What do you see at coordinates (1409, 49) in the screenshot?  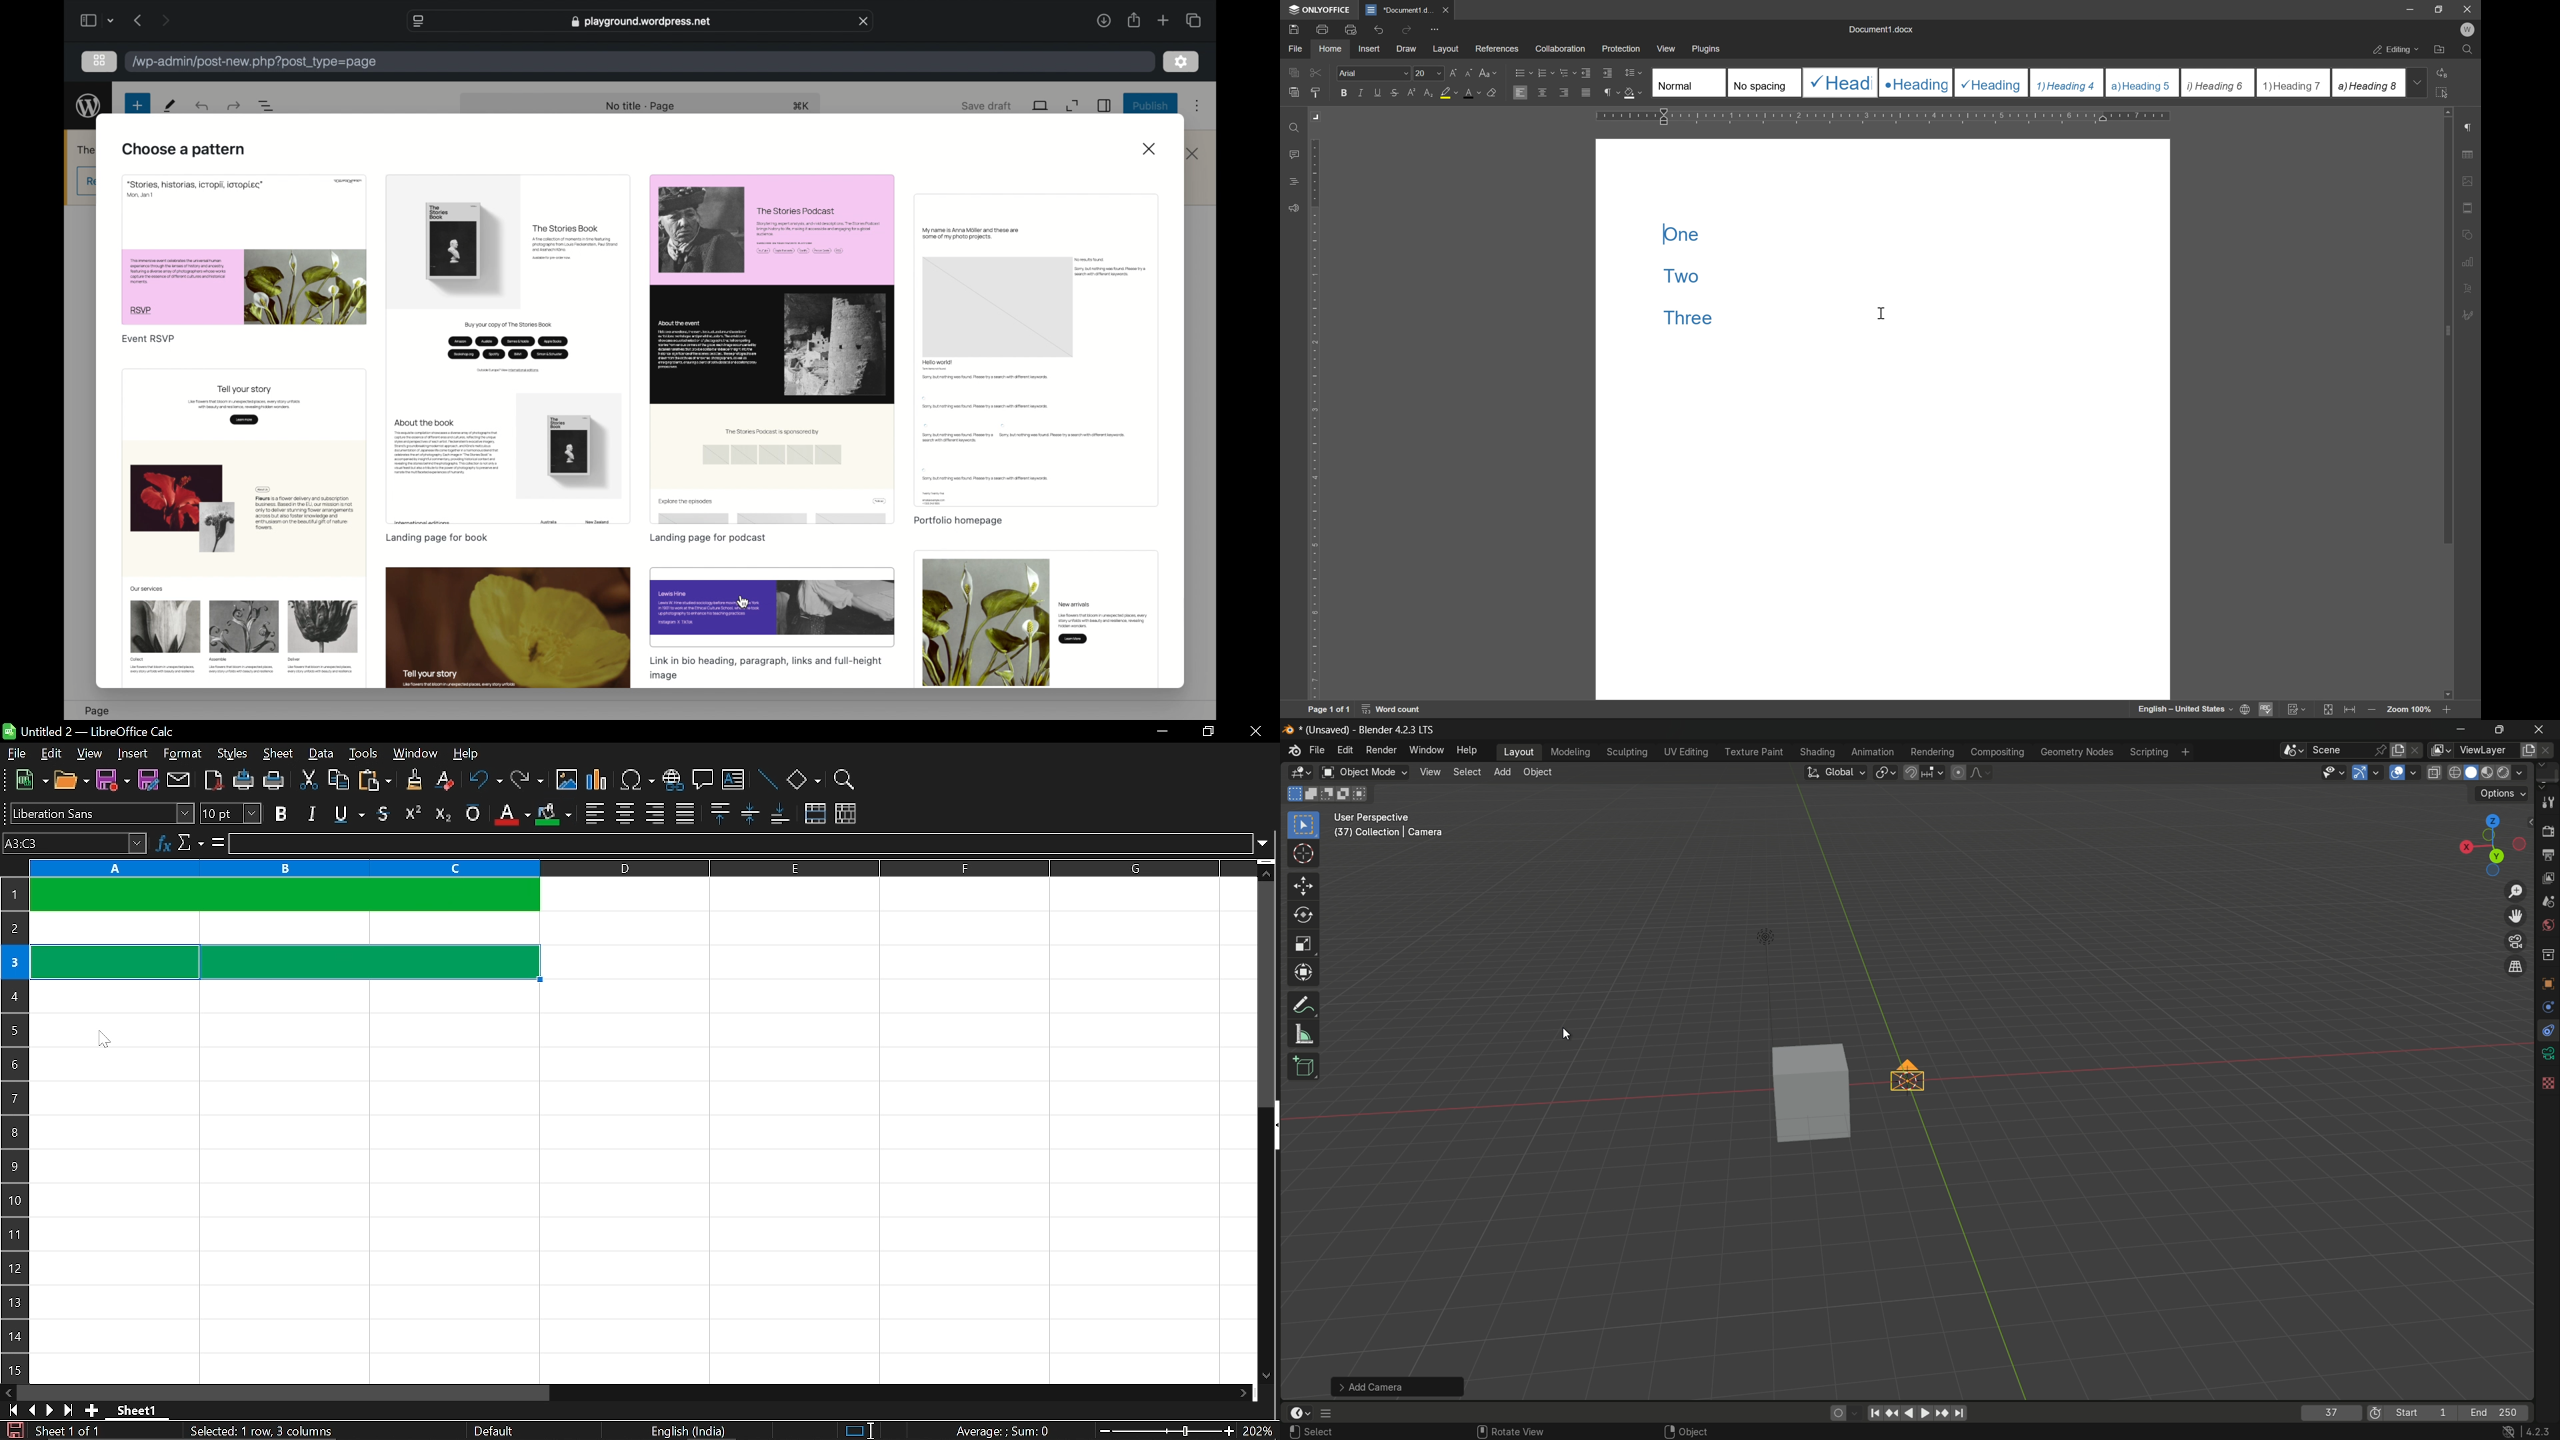 I see `draw` at bounding box center [1409, 49].